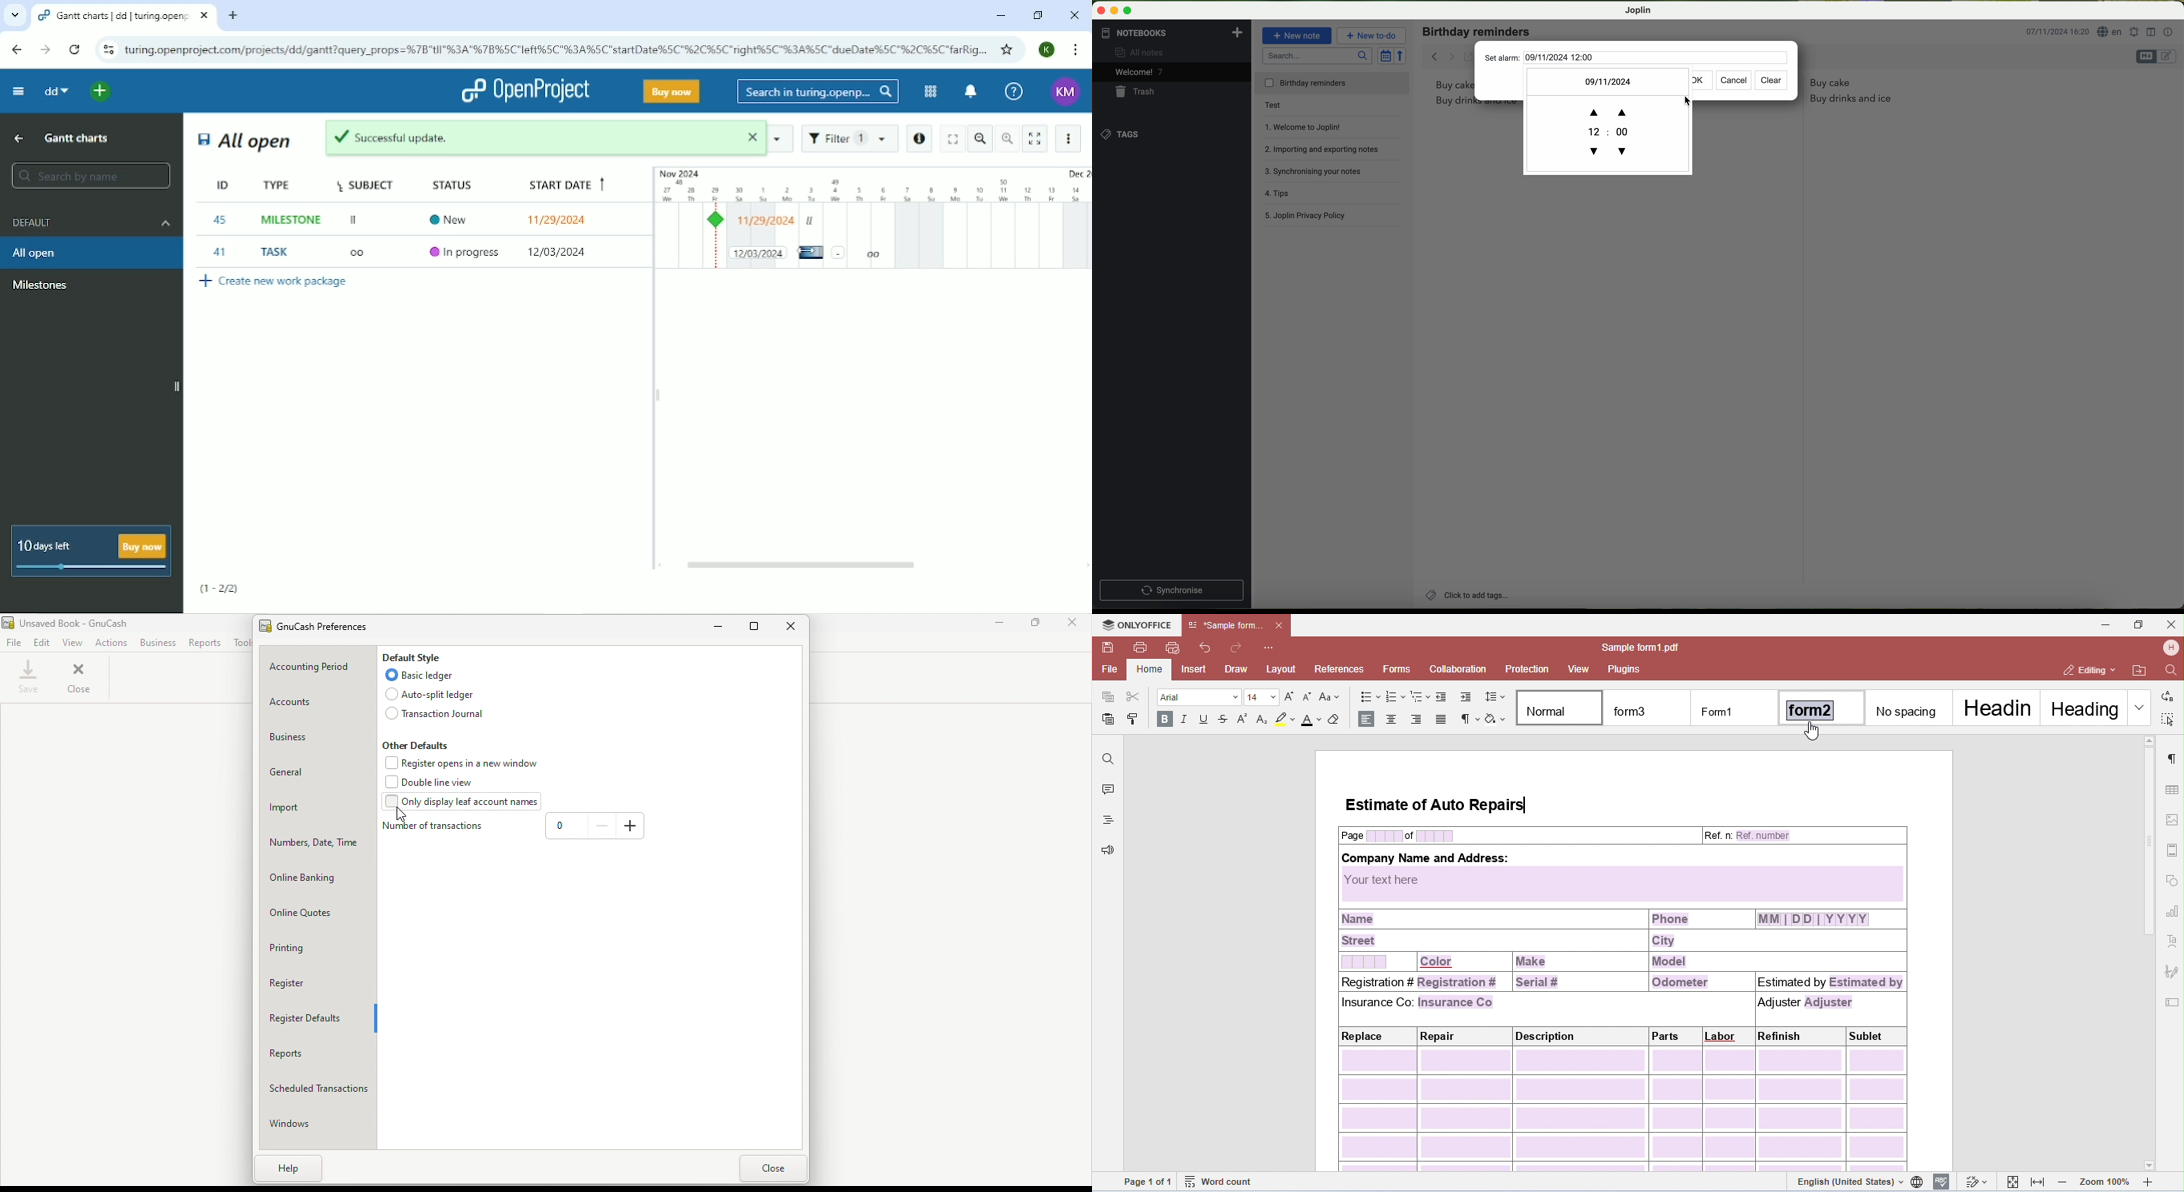  What do you see at coordinates (2111, 33) in the screenshot?
I see `language` at bounding box center [2111, 33].